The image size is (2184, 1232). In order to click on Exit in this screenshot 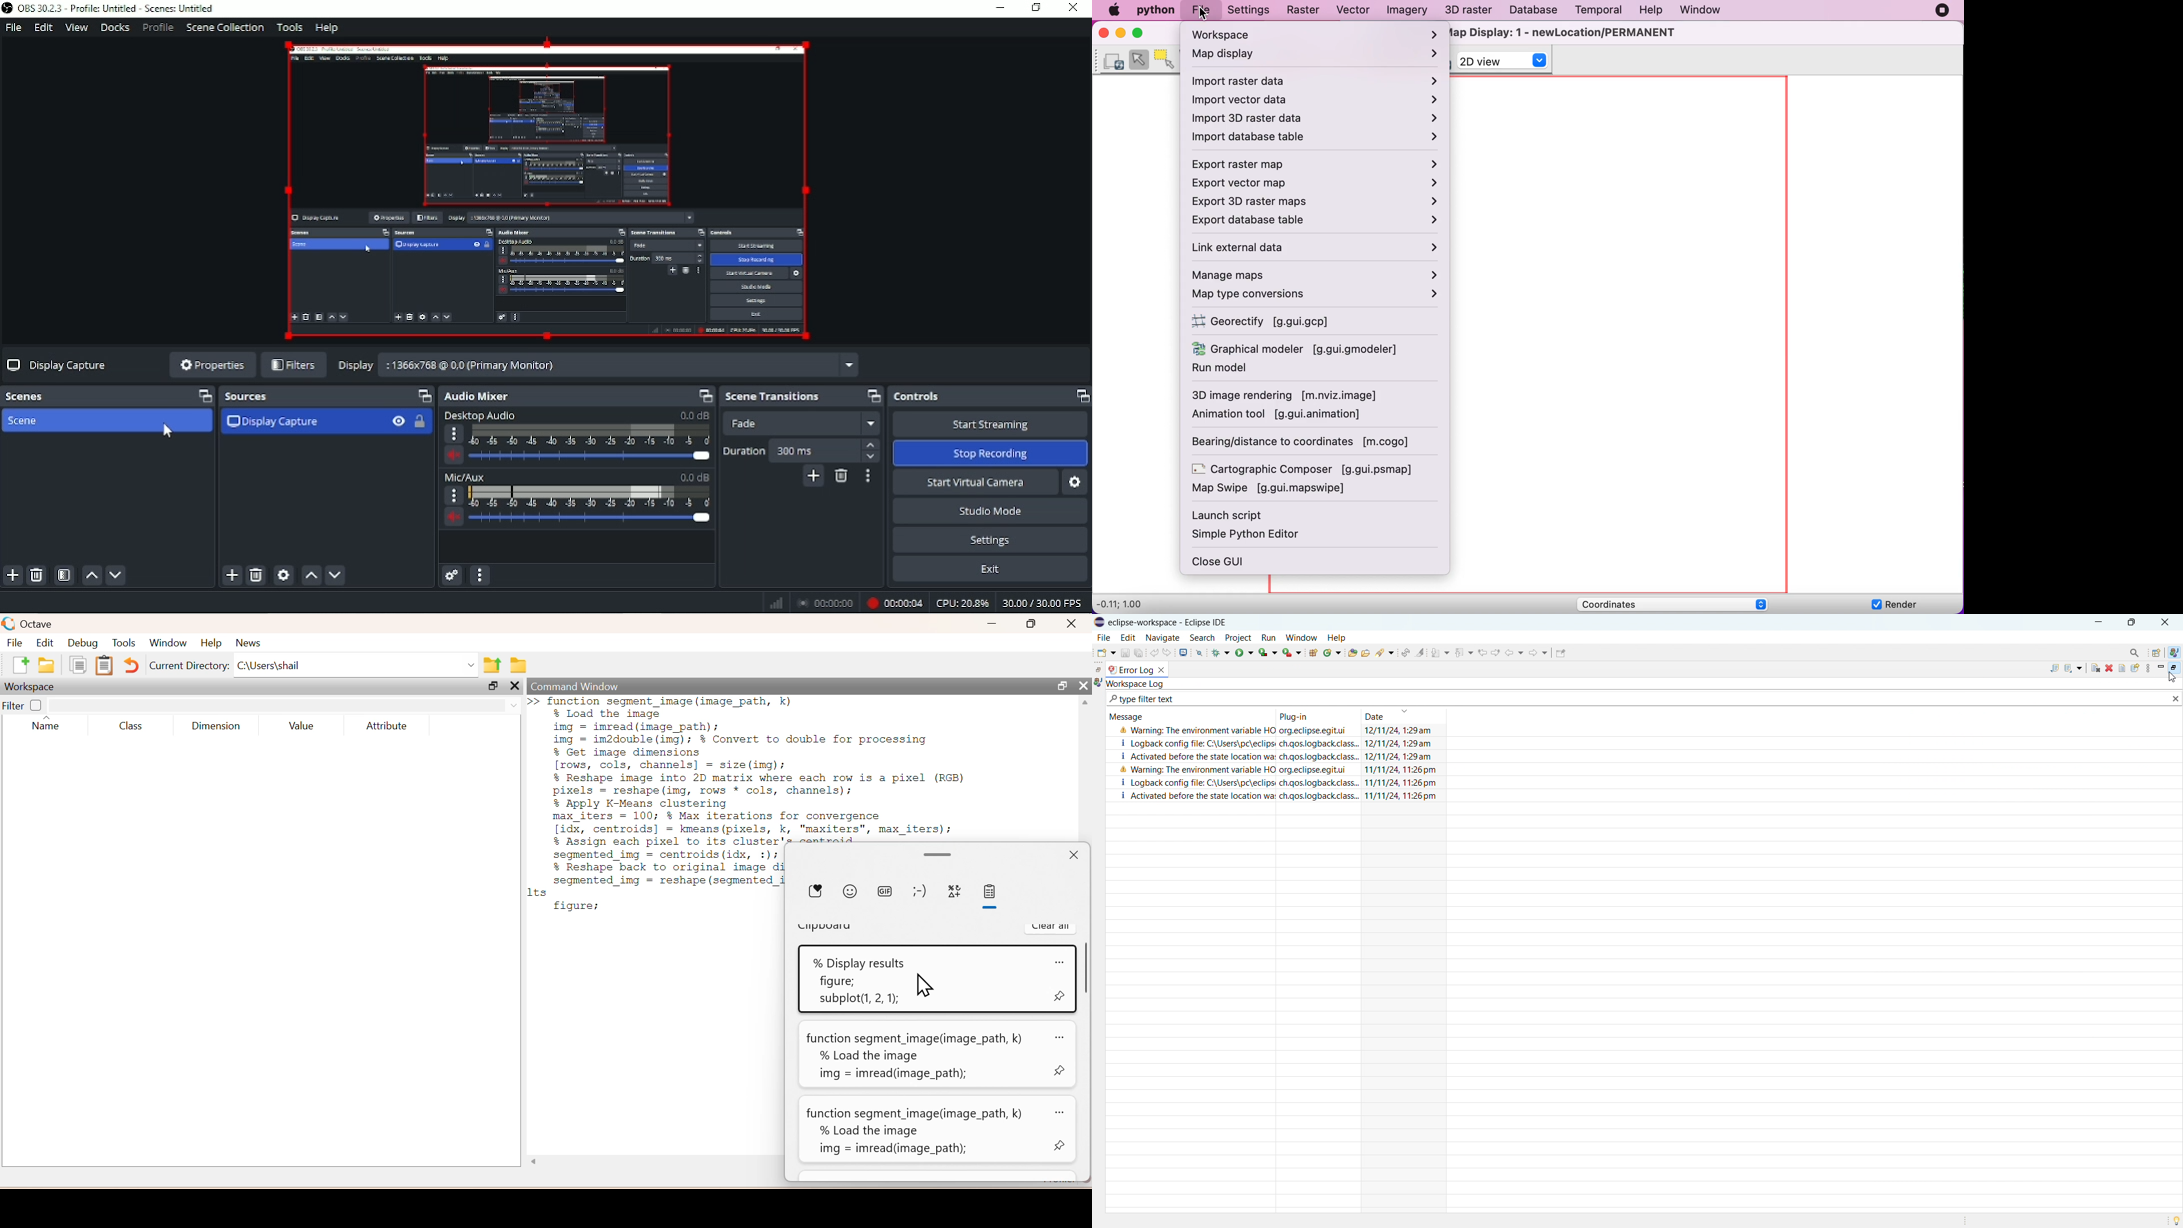, I will do `click(990, 571)`.